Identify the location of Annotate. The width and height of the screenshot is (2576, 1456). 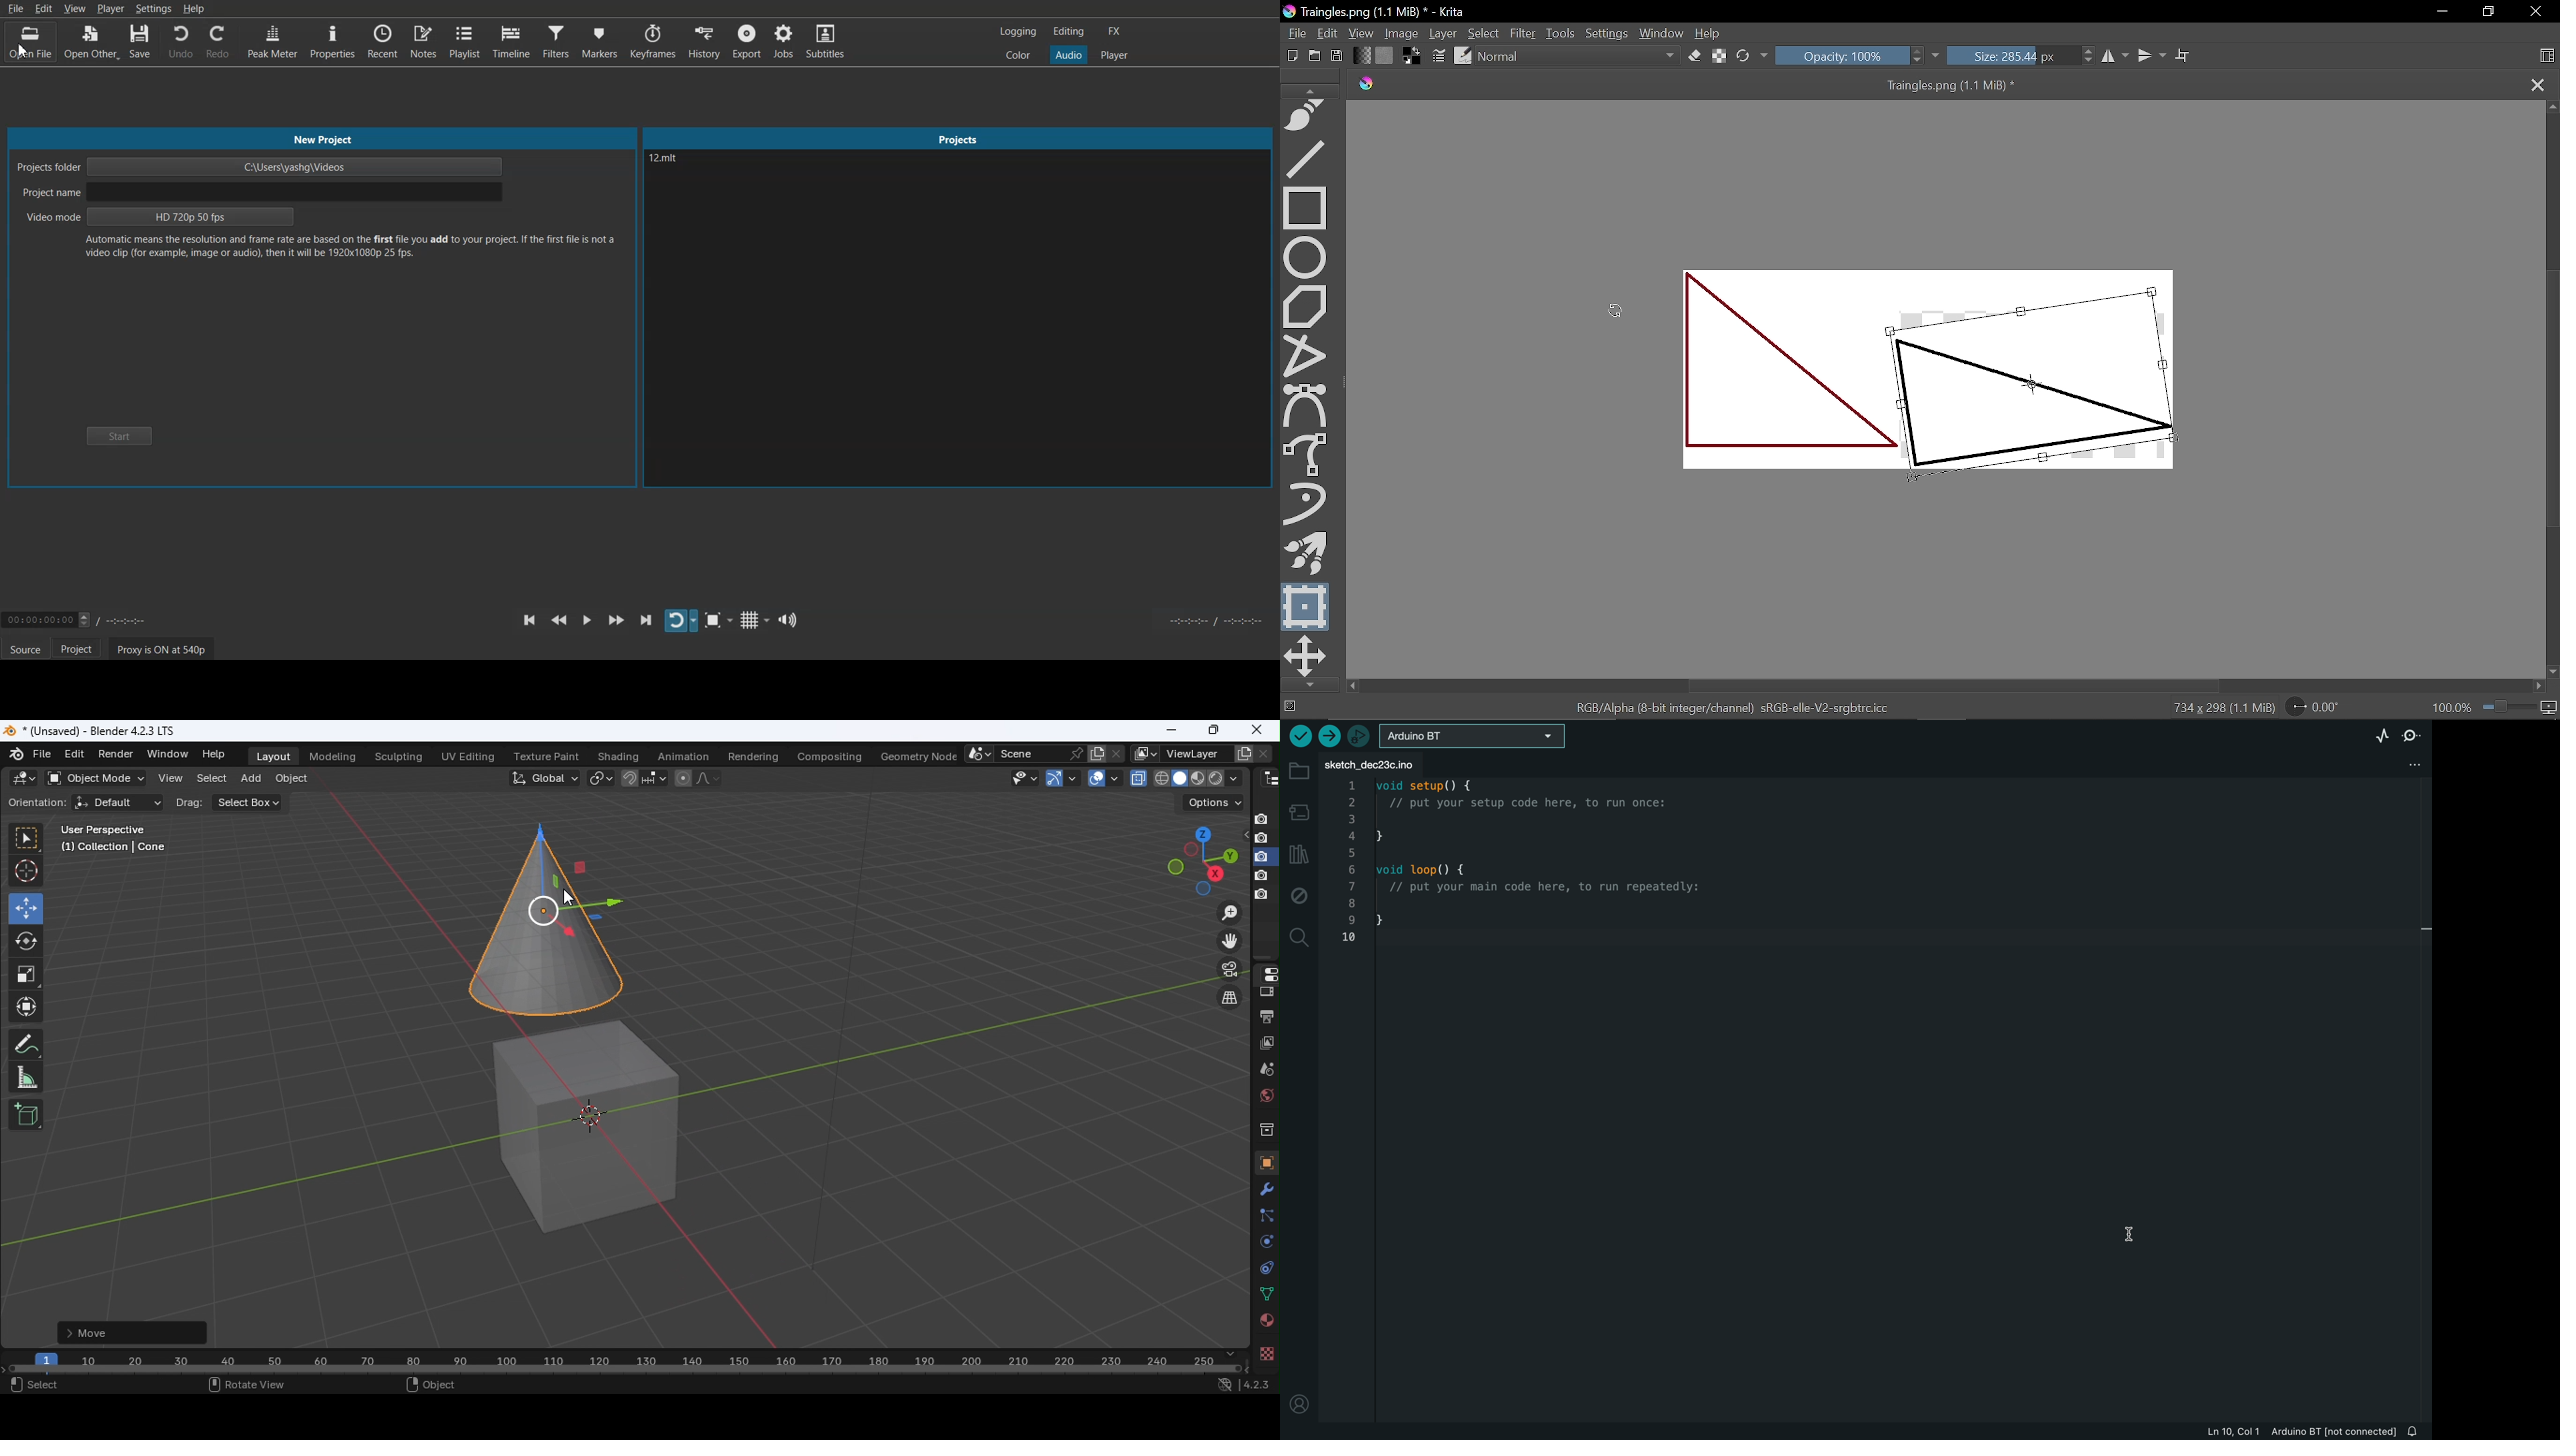
(25, 1047).